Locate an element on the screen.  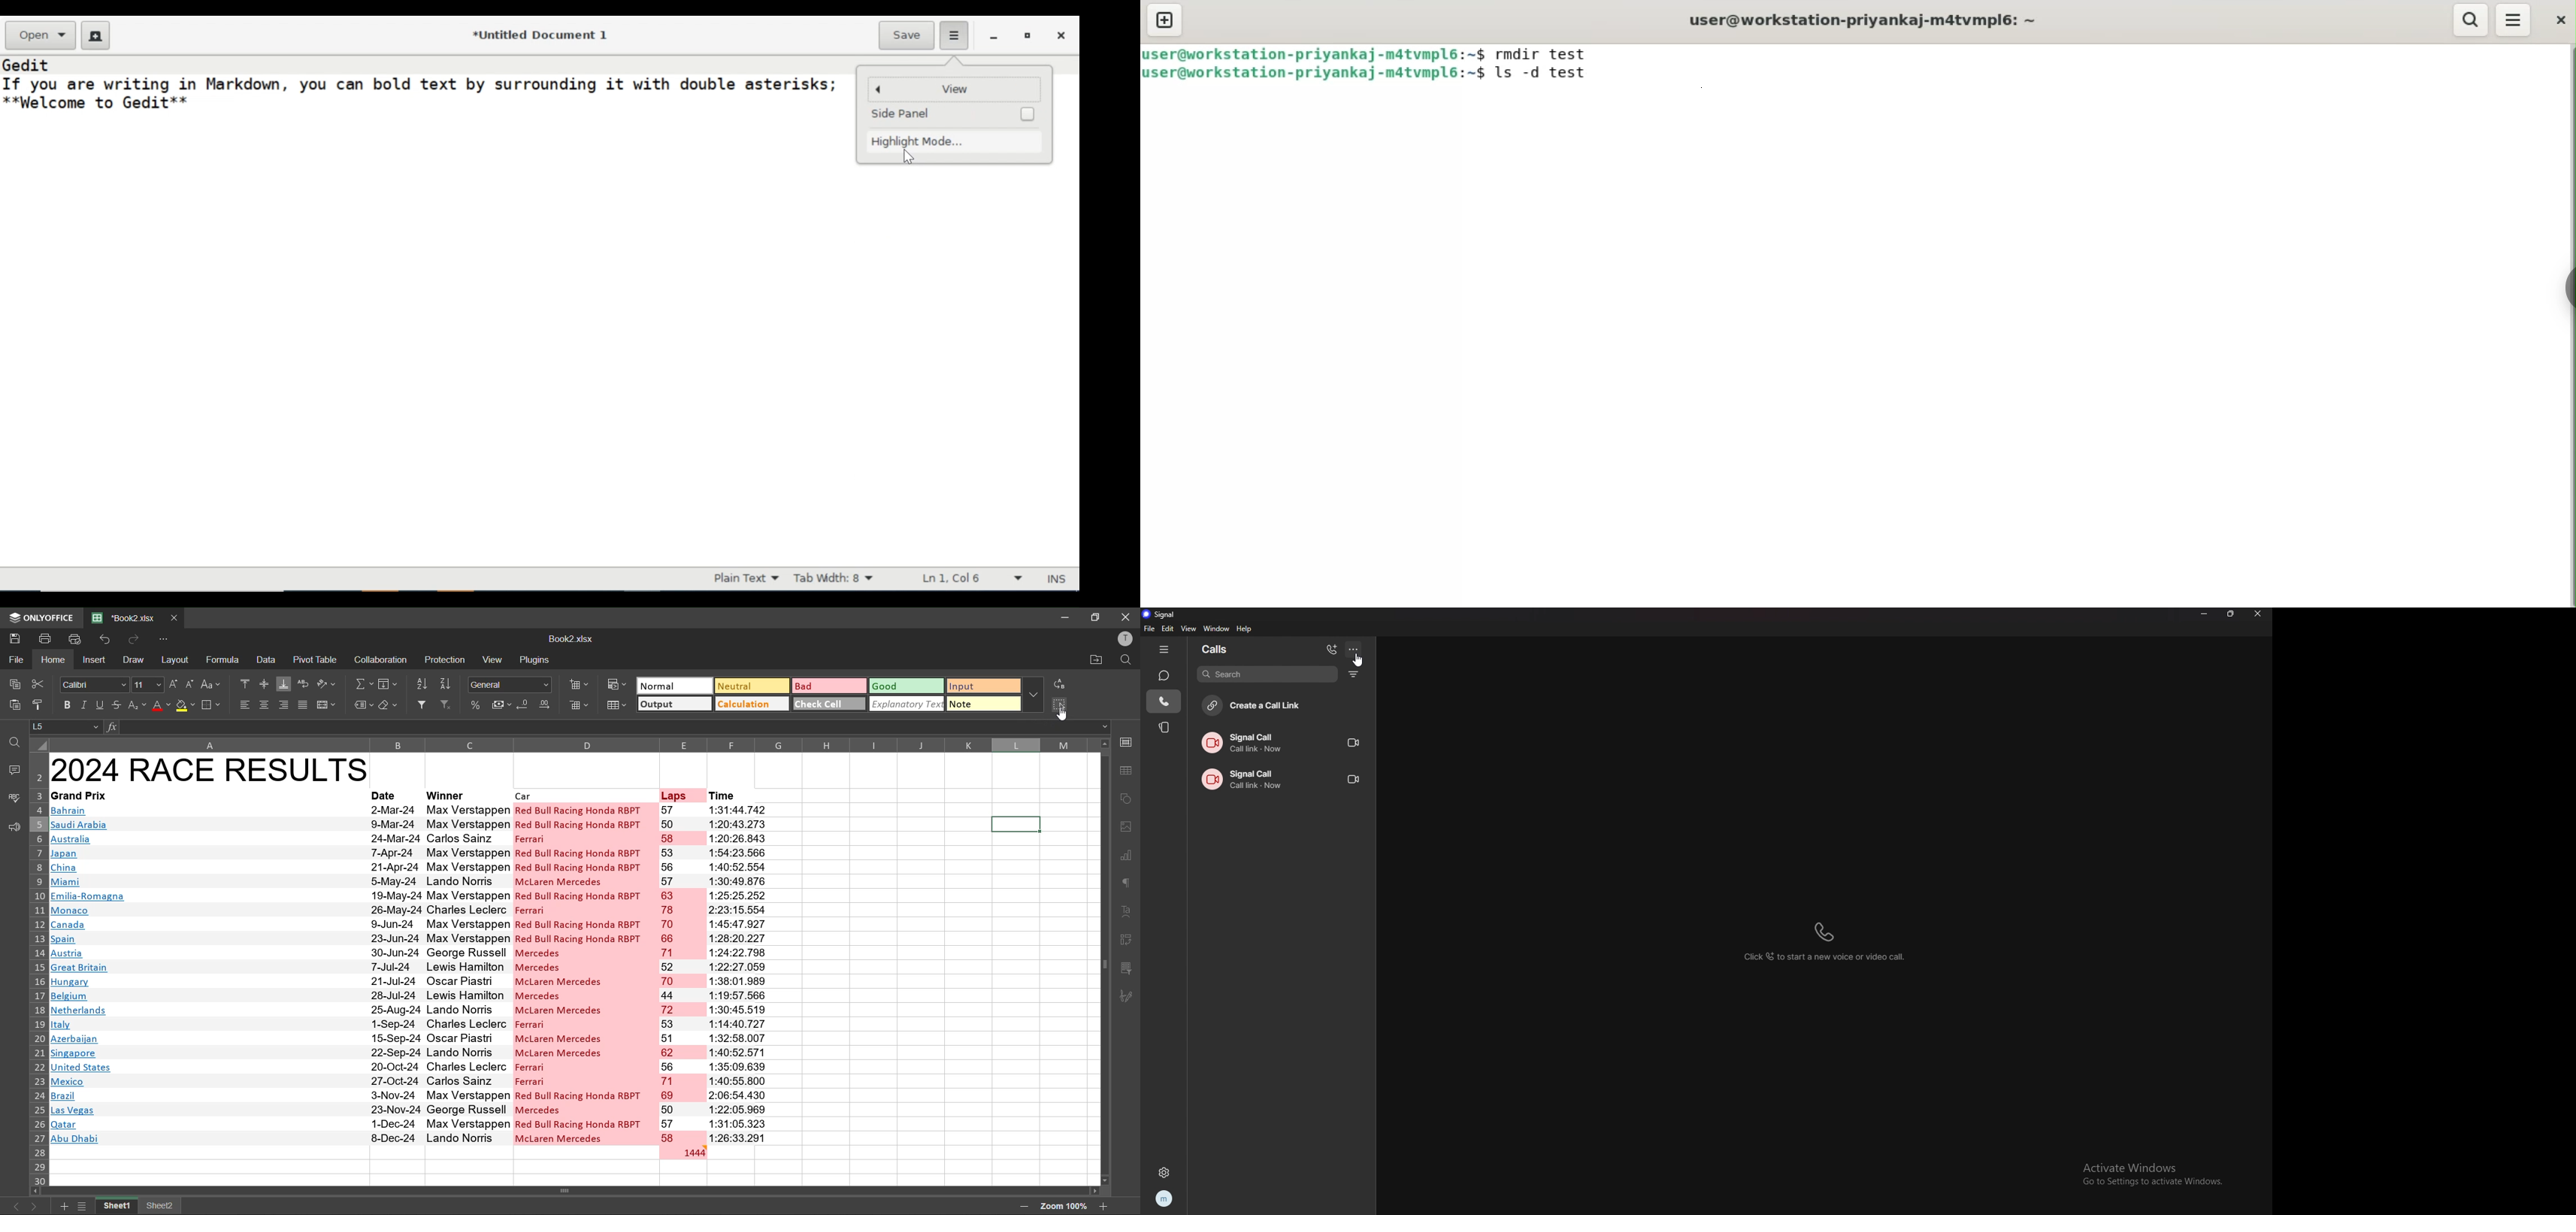
formula is located at coordinates (225, 660).